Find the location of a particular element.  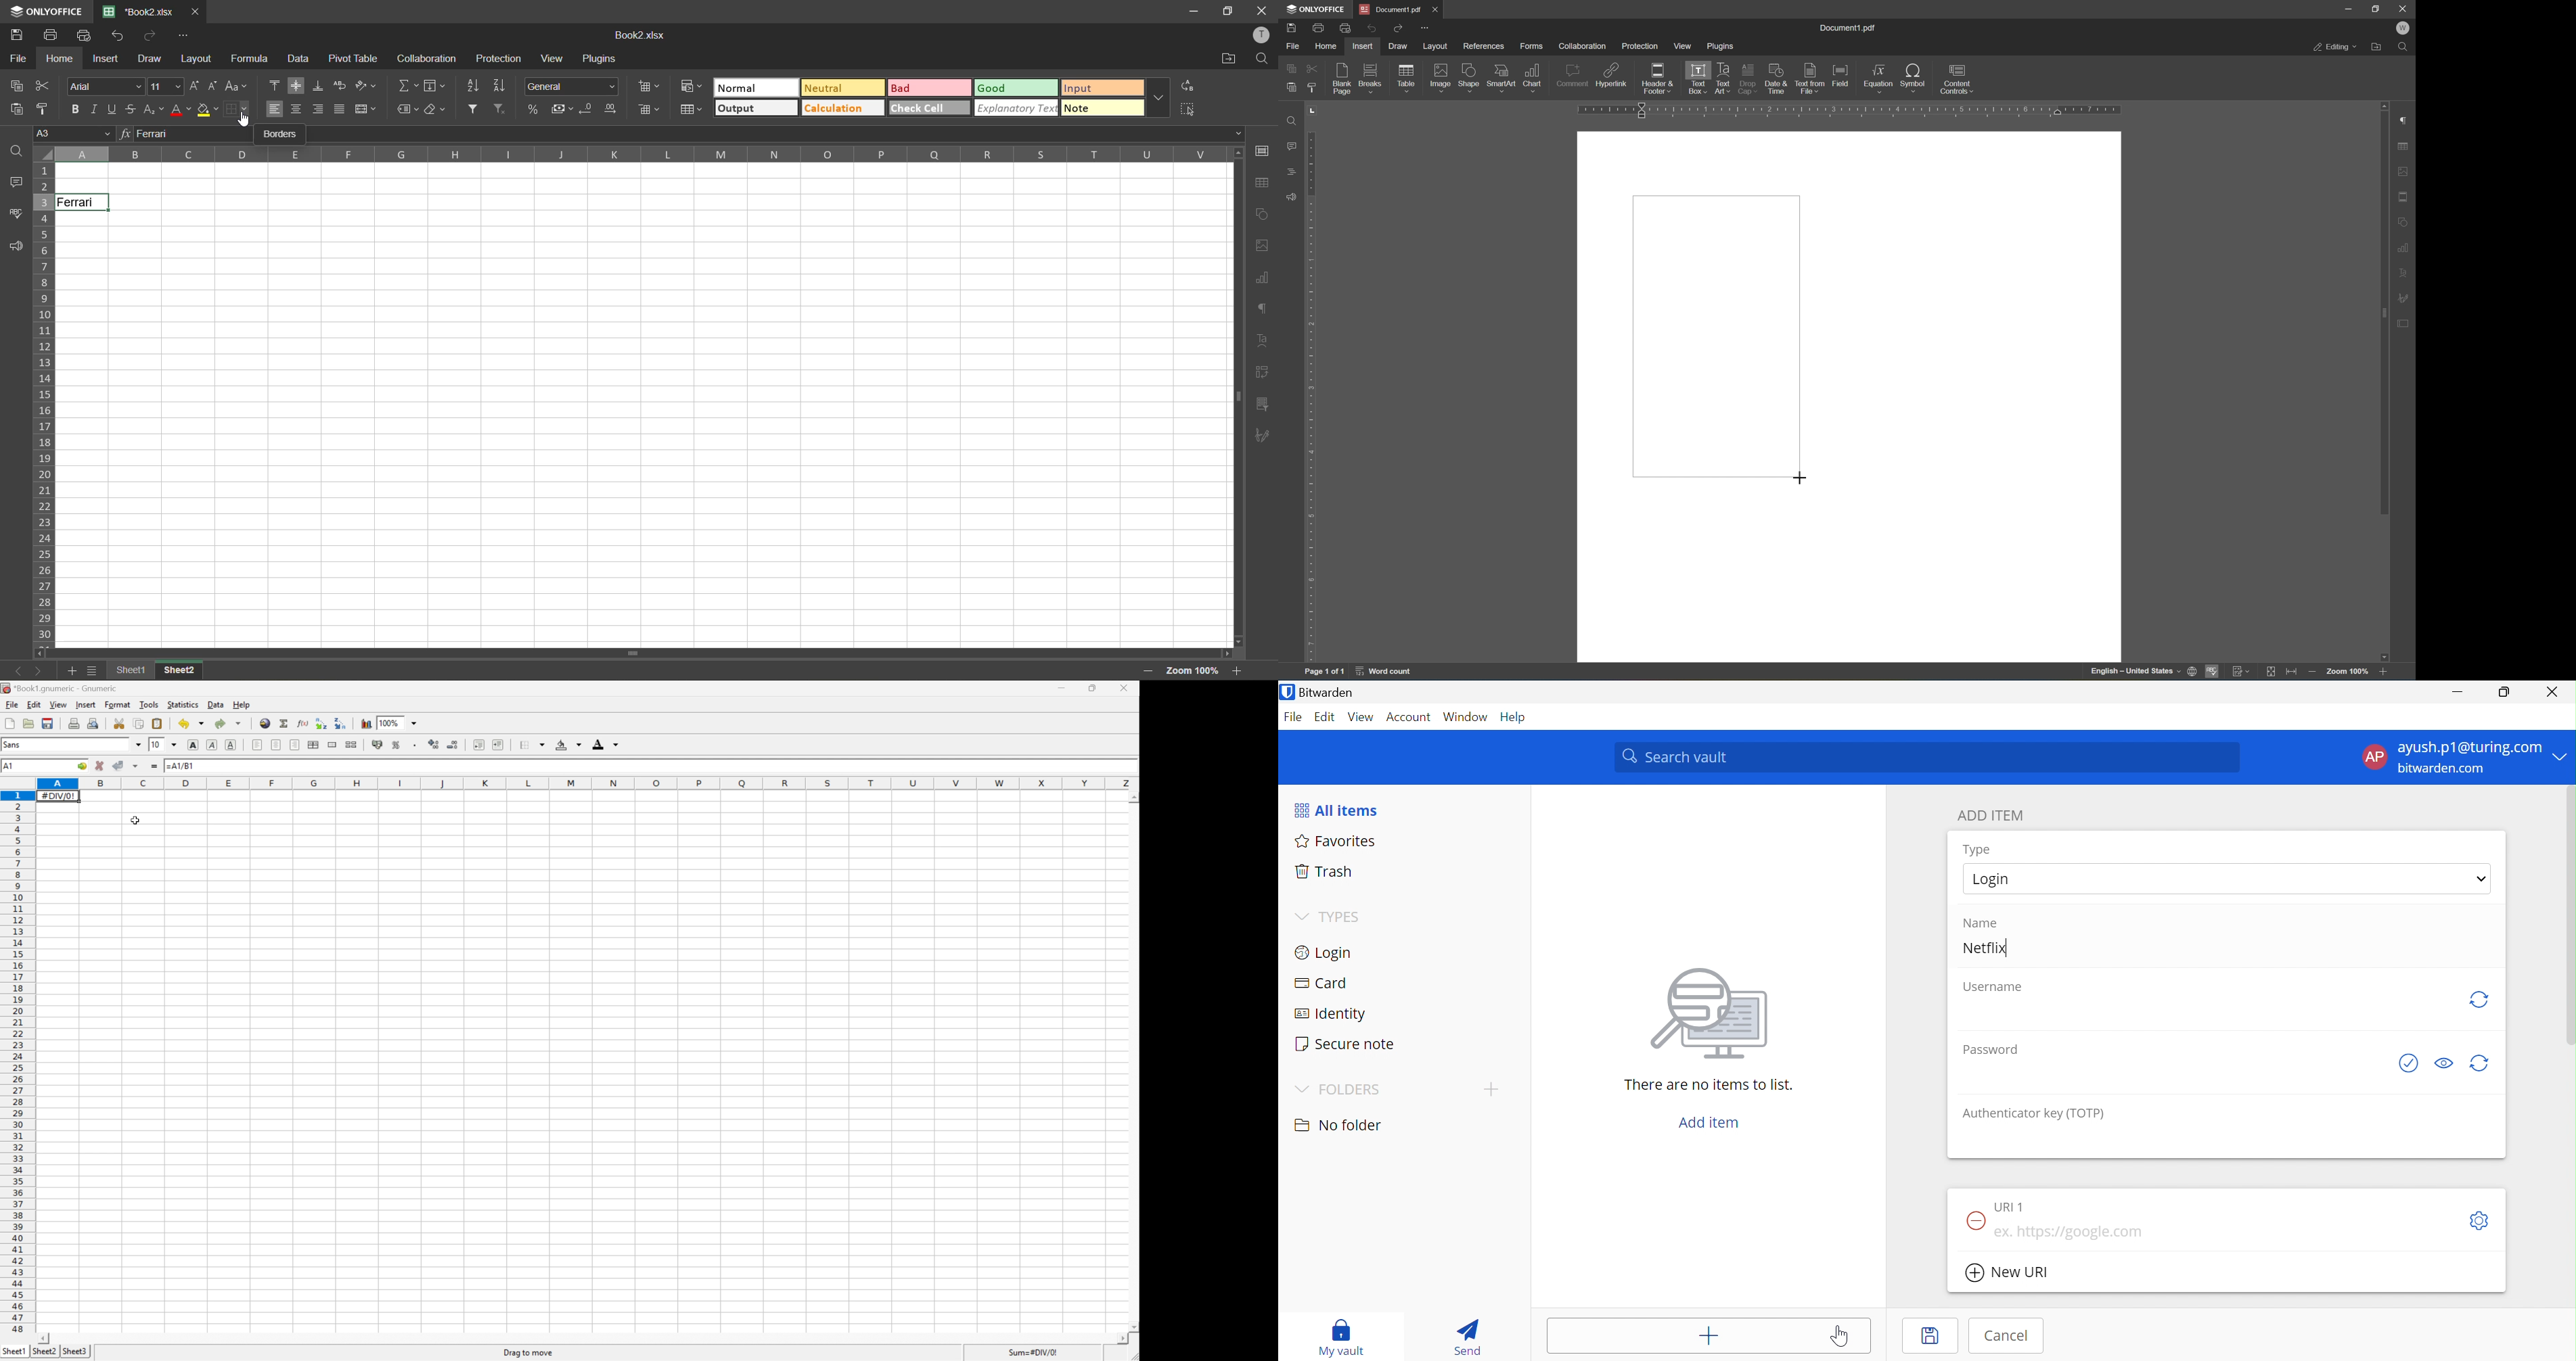

copy is located at coordinates (18, 85).